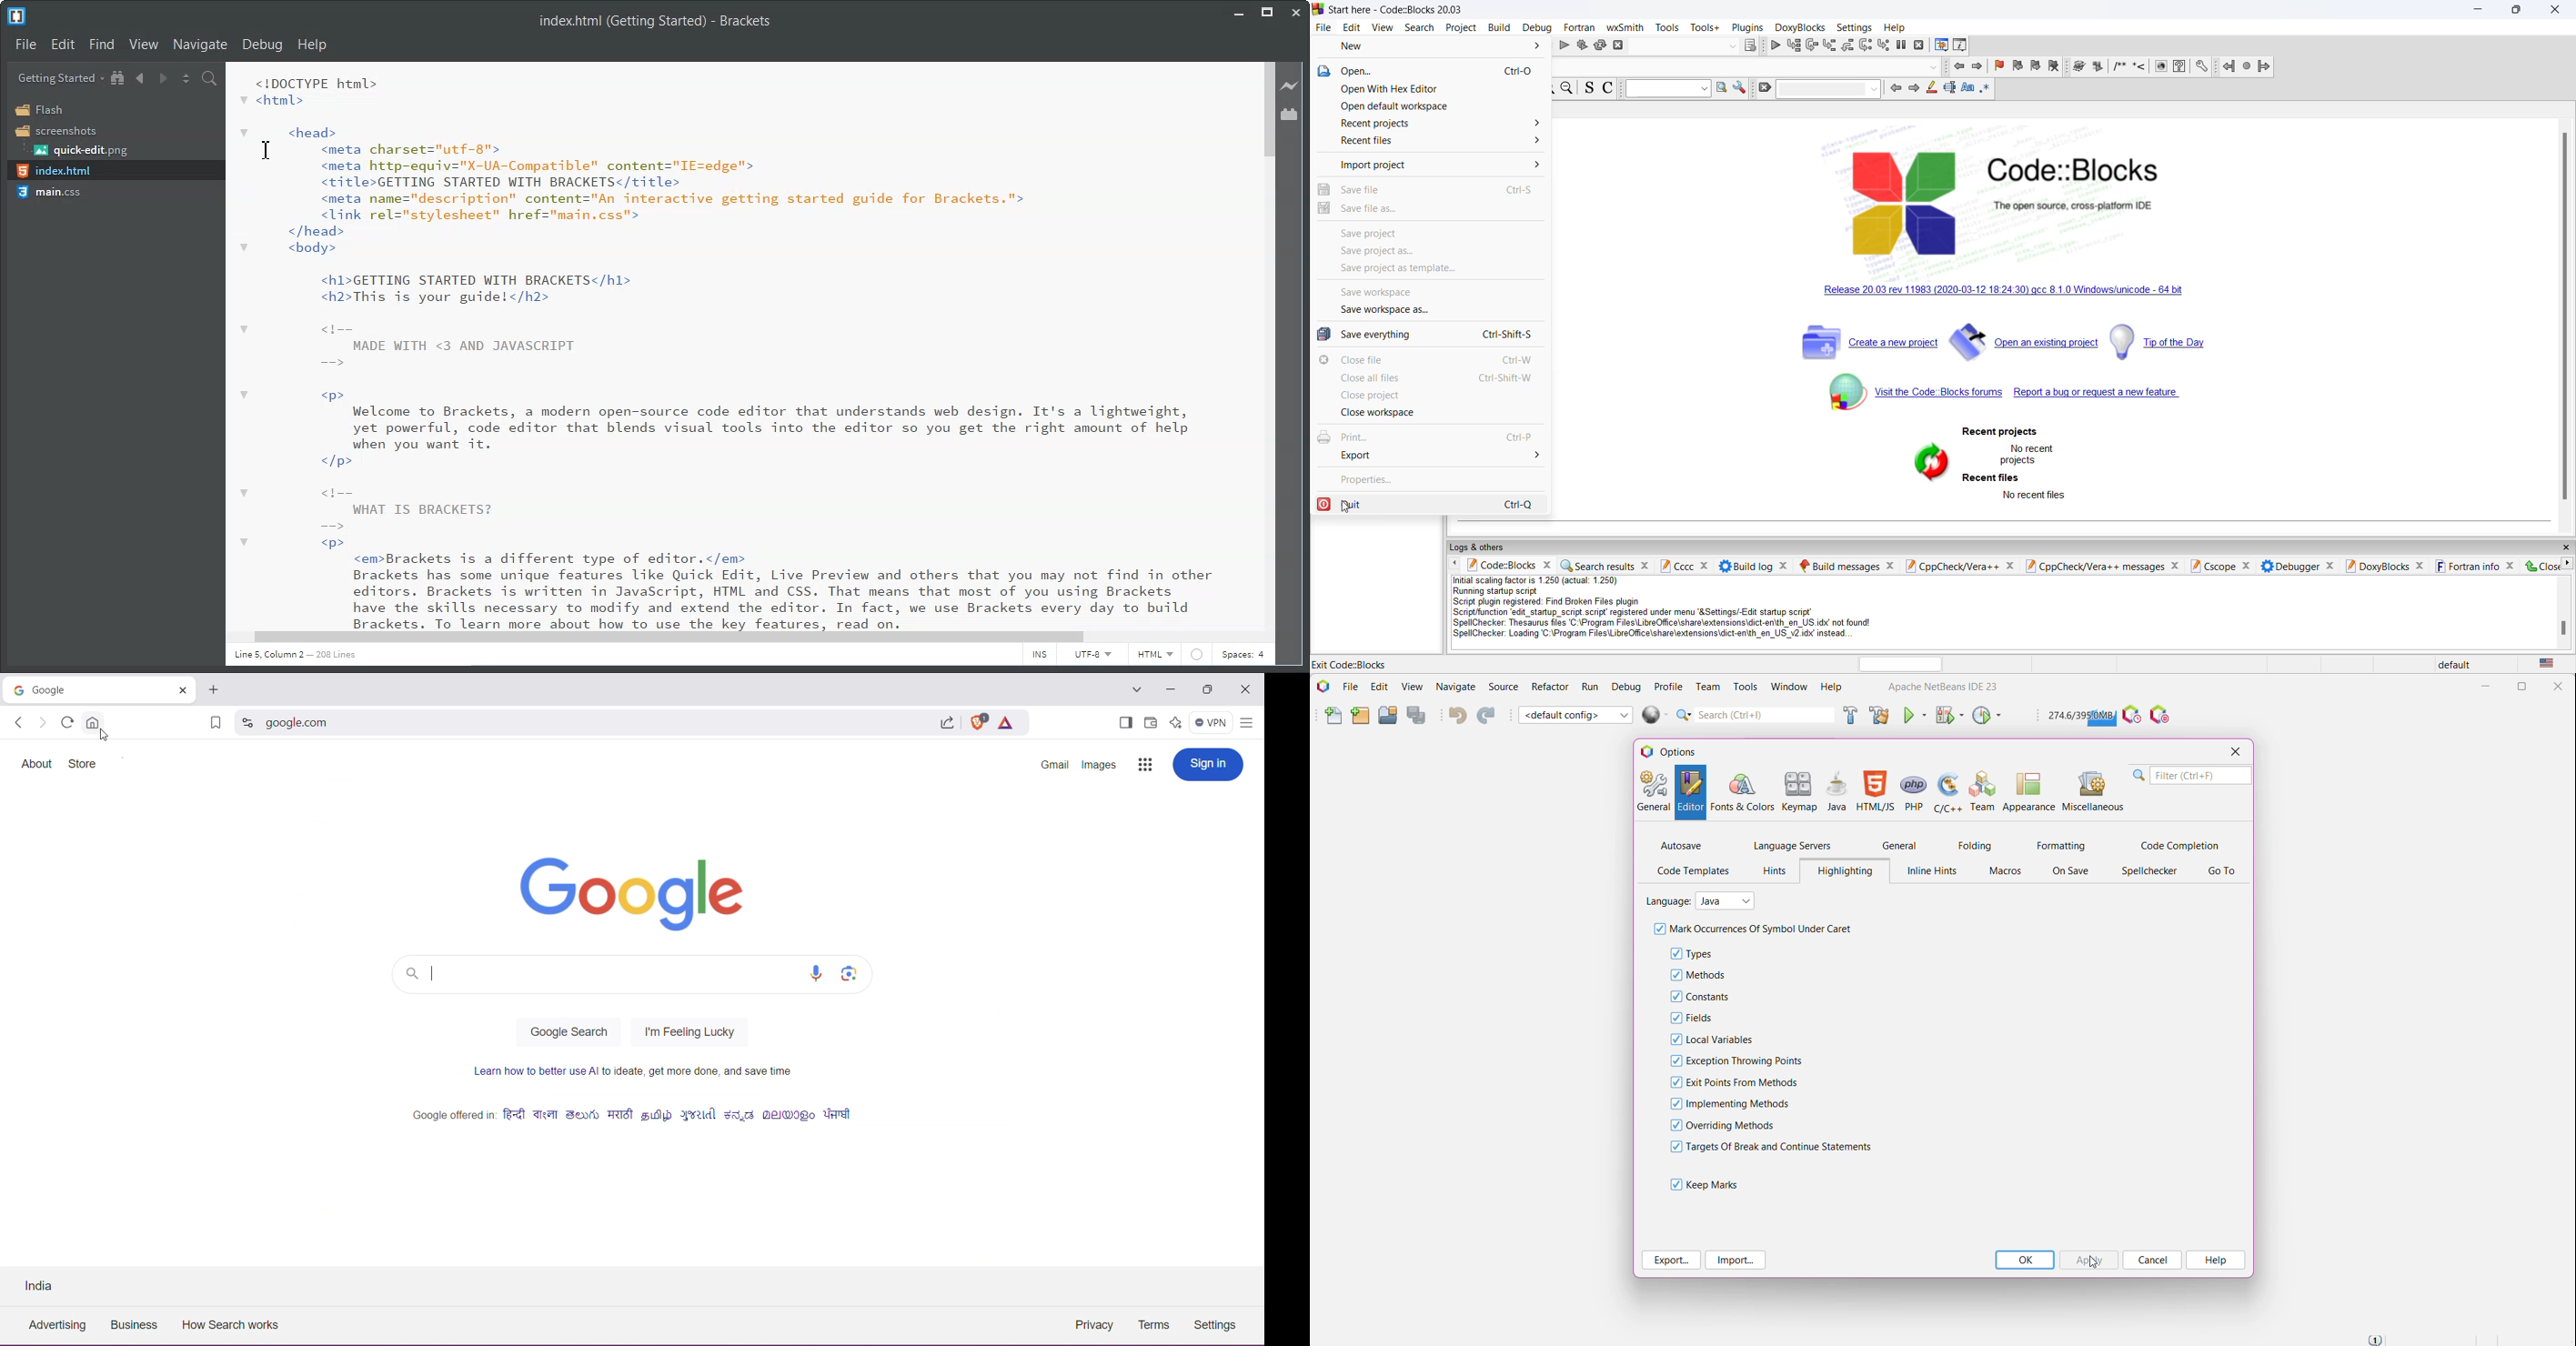 This screenshot has height=1372, width=2576. Describe the element at coordinates (2023, 340) in the screenshot. I see `open an existing project` at that location.